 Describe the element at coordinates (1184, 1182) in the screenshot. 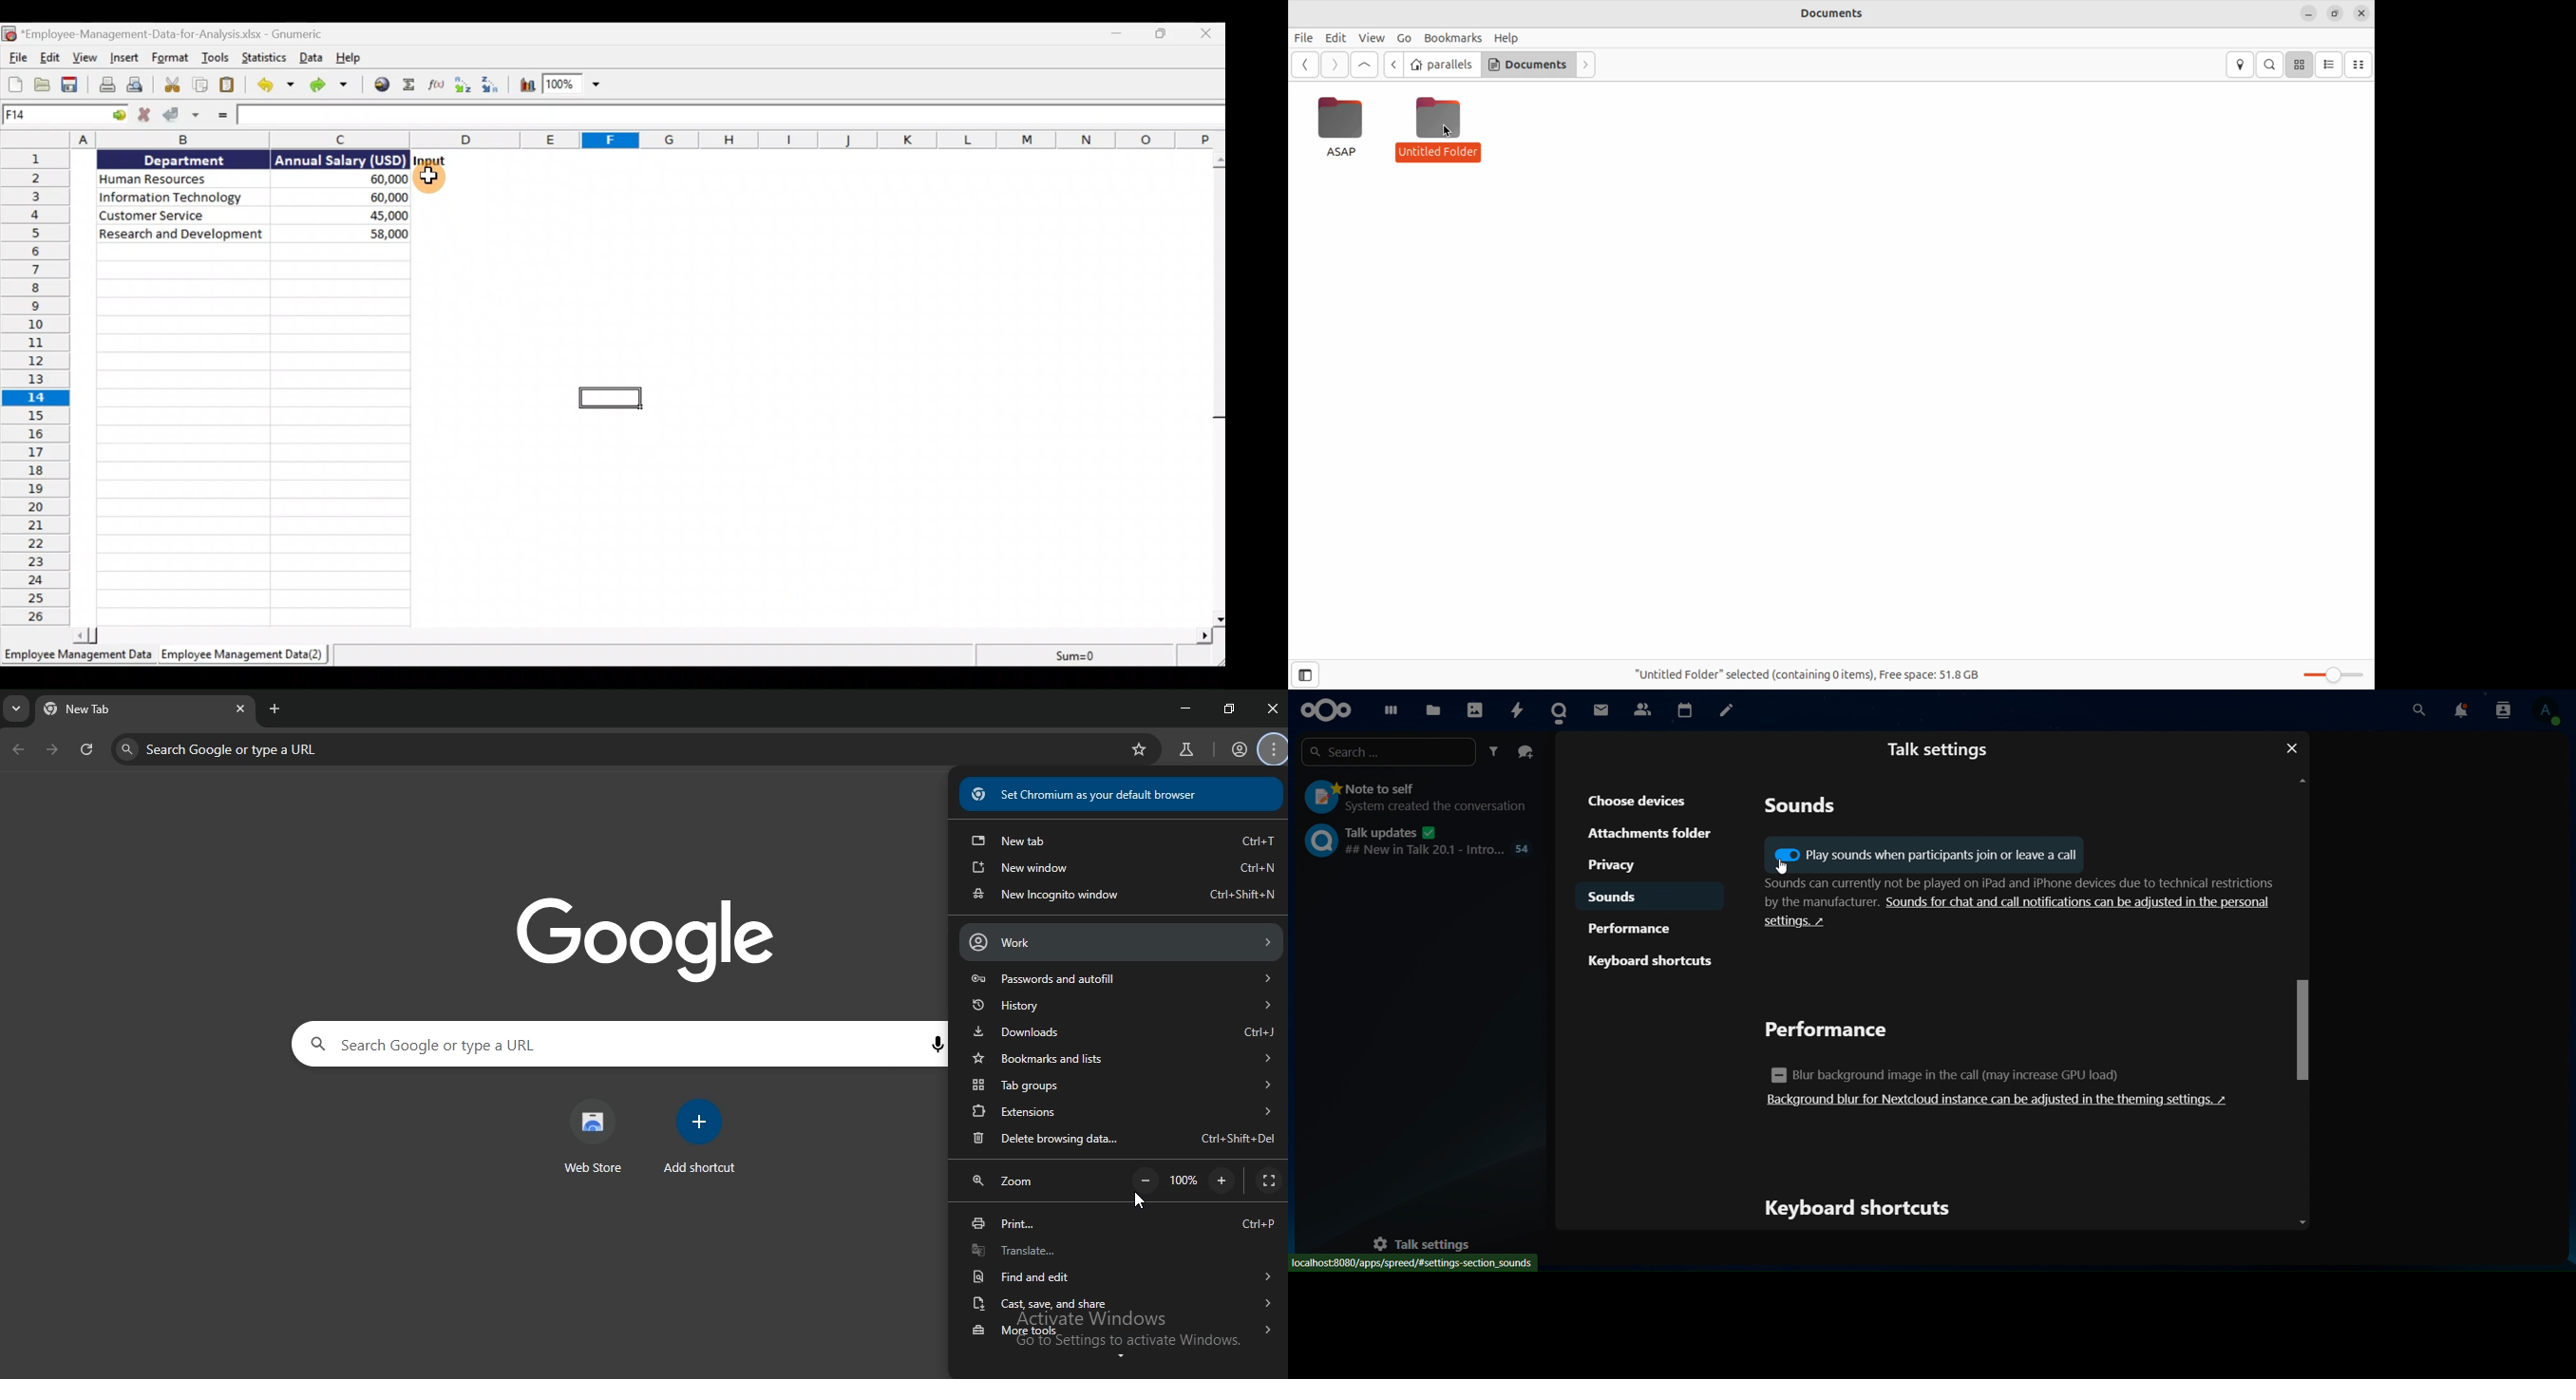

I see `100%` at that location.